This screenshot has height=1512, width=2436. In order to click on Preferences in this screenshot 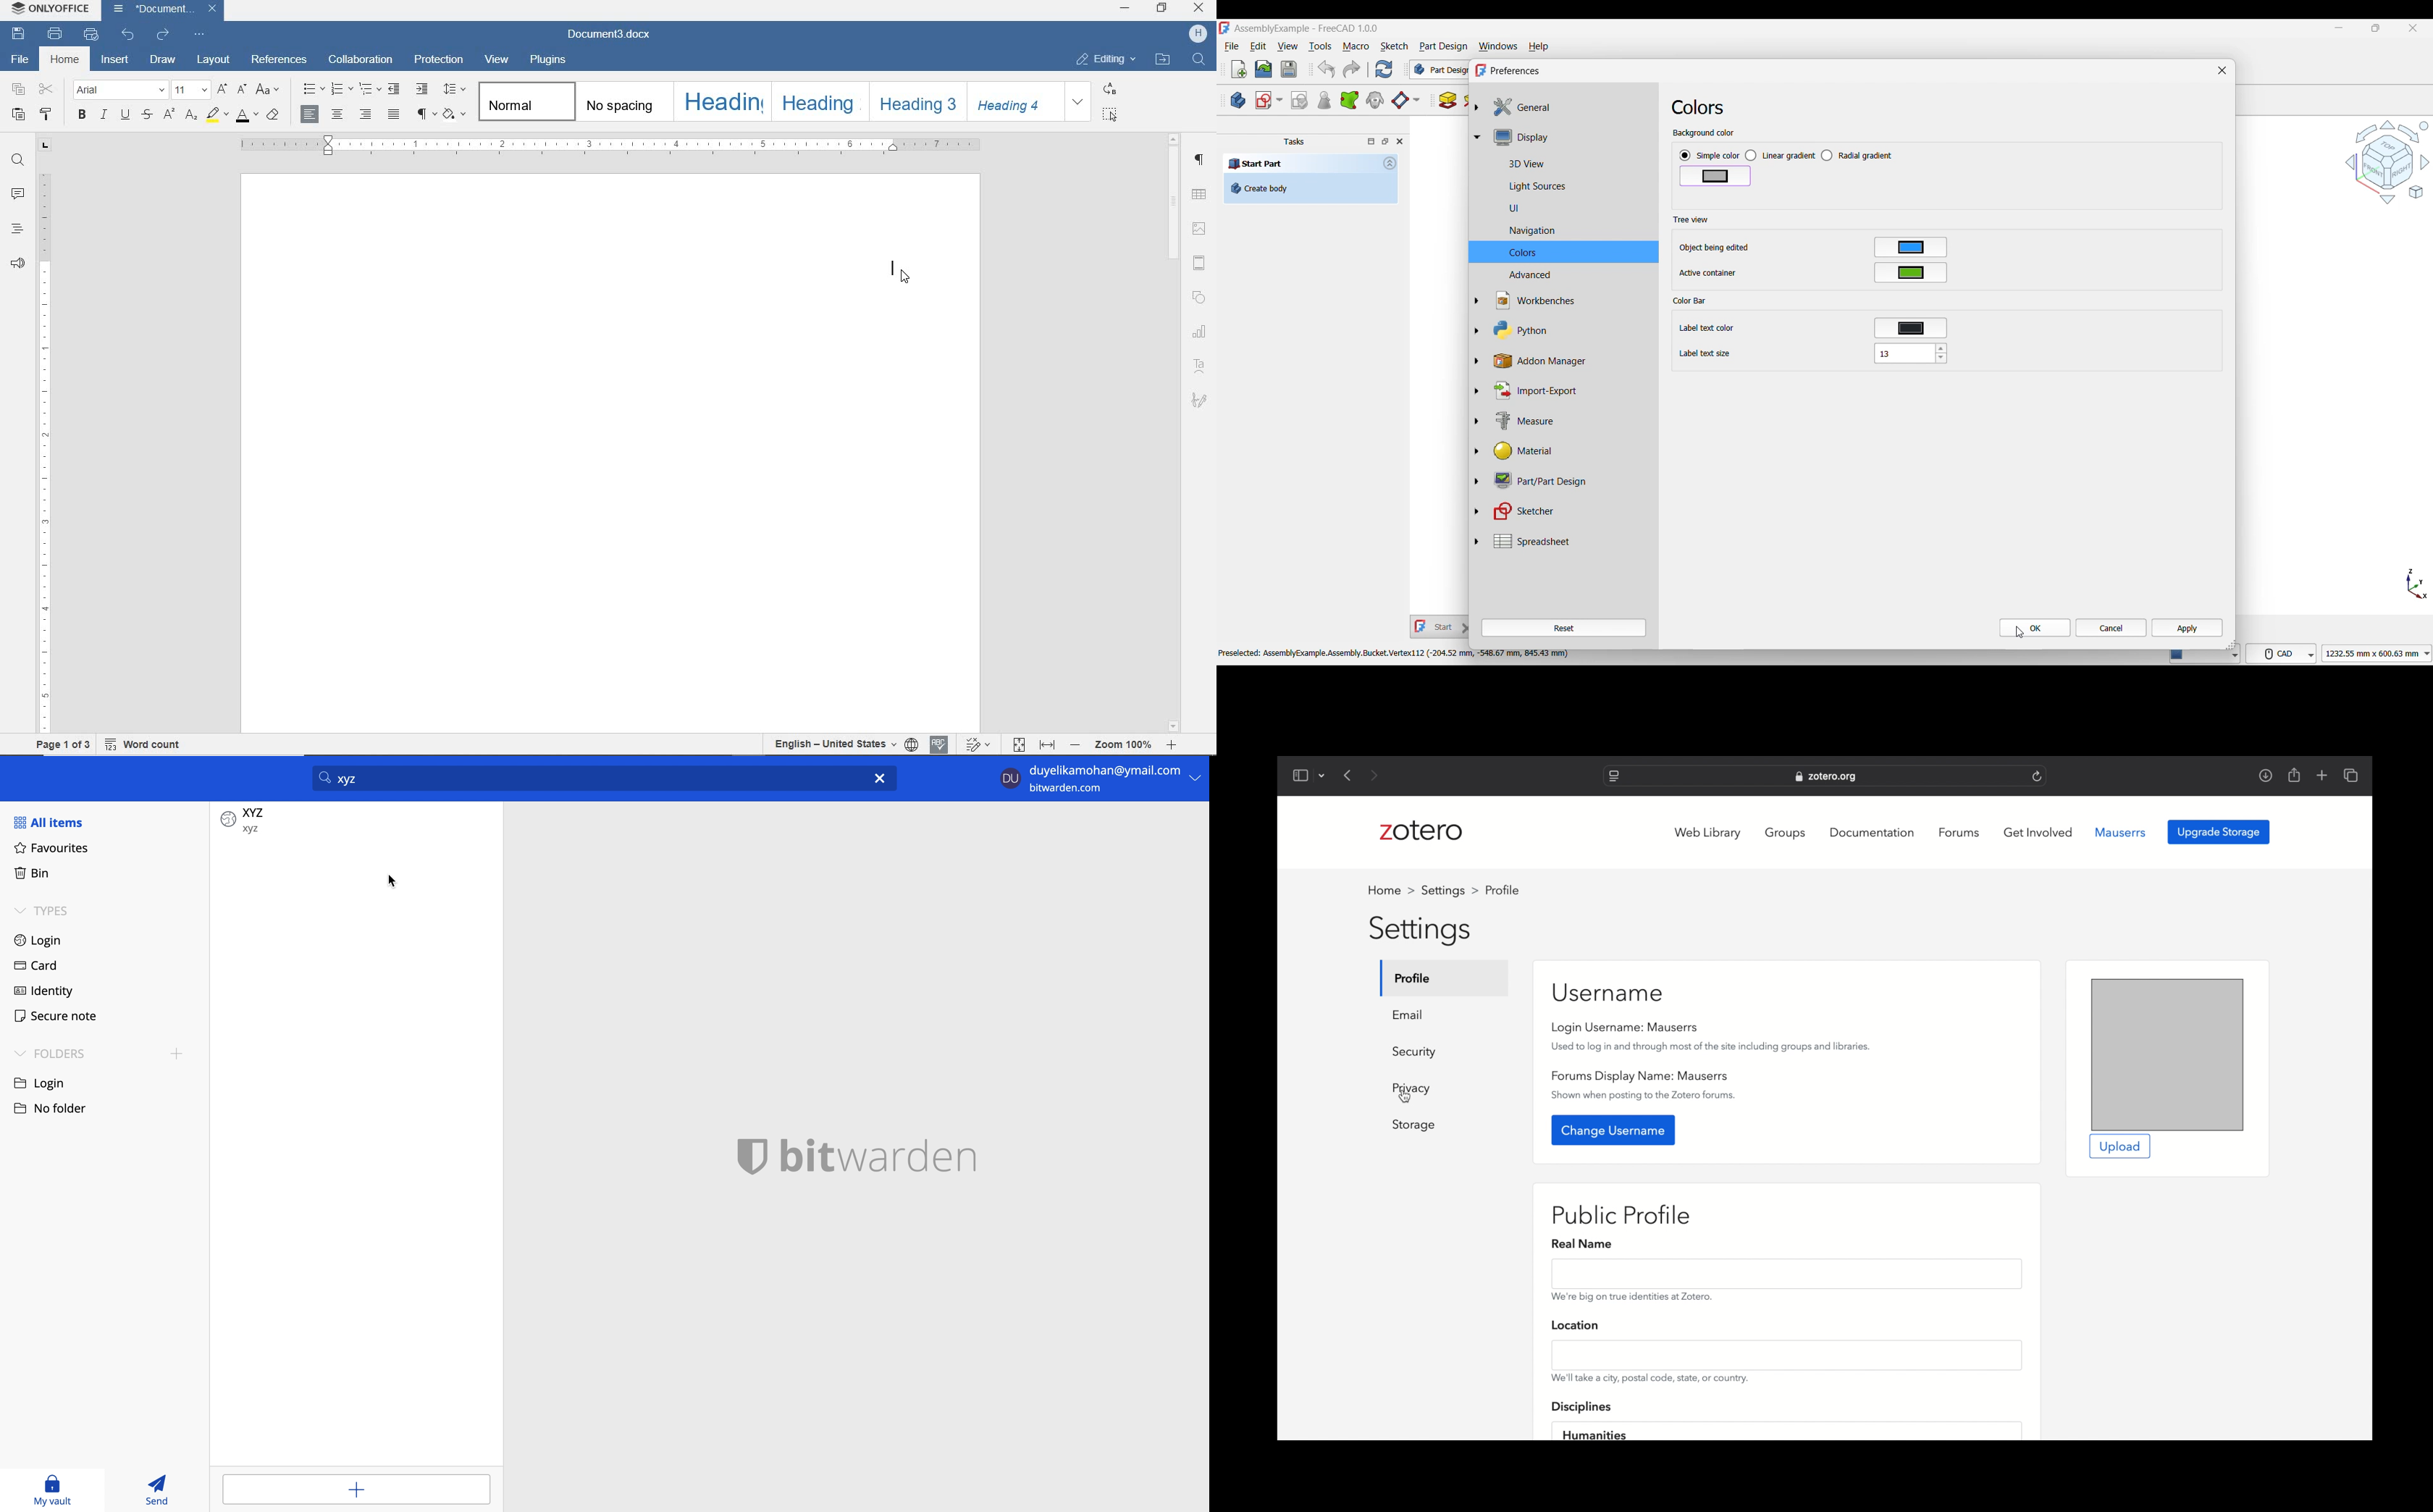, I will do `click(1516, 71)`.